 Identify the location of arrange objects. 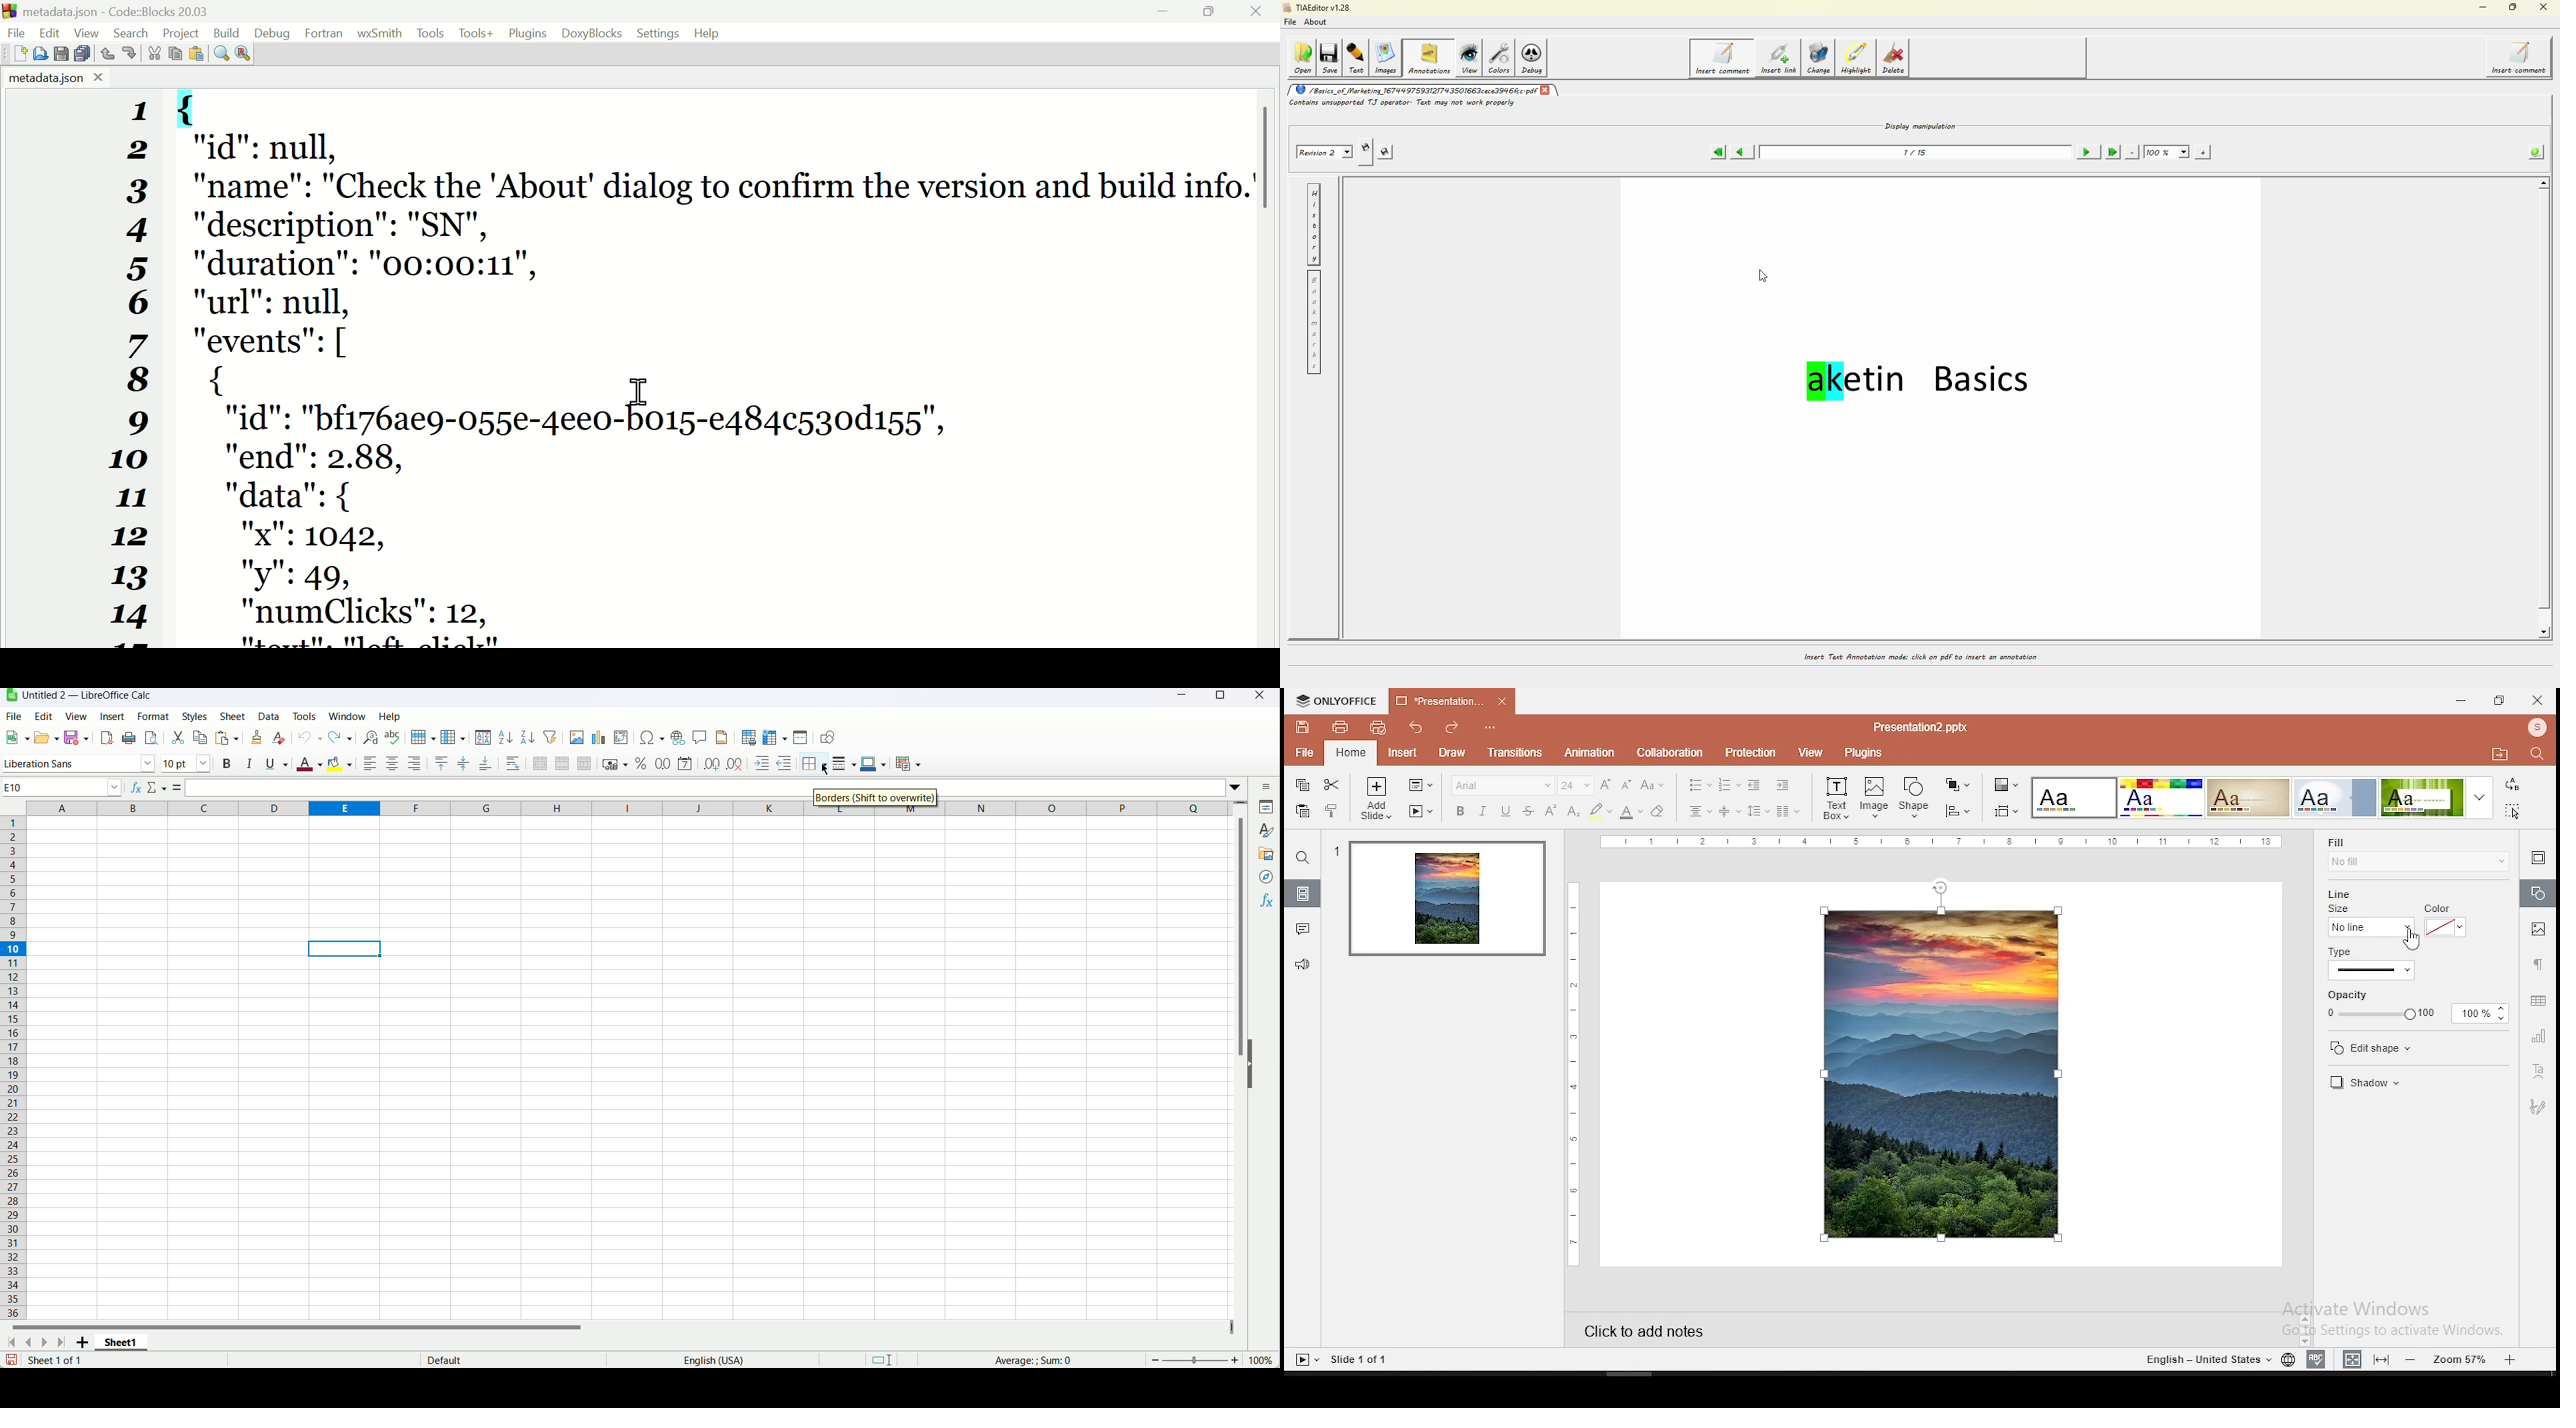
(1959, 785).